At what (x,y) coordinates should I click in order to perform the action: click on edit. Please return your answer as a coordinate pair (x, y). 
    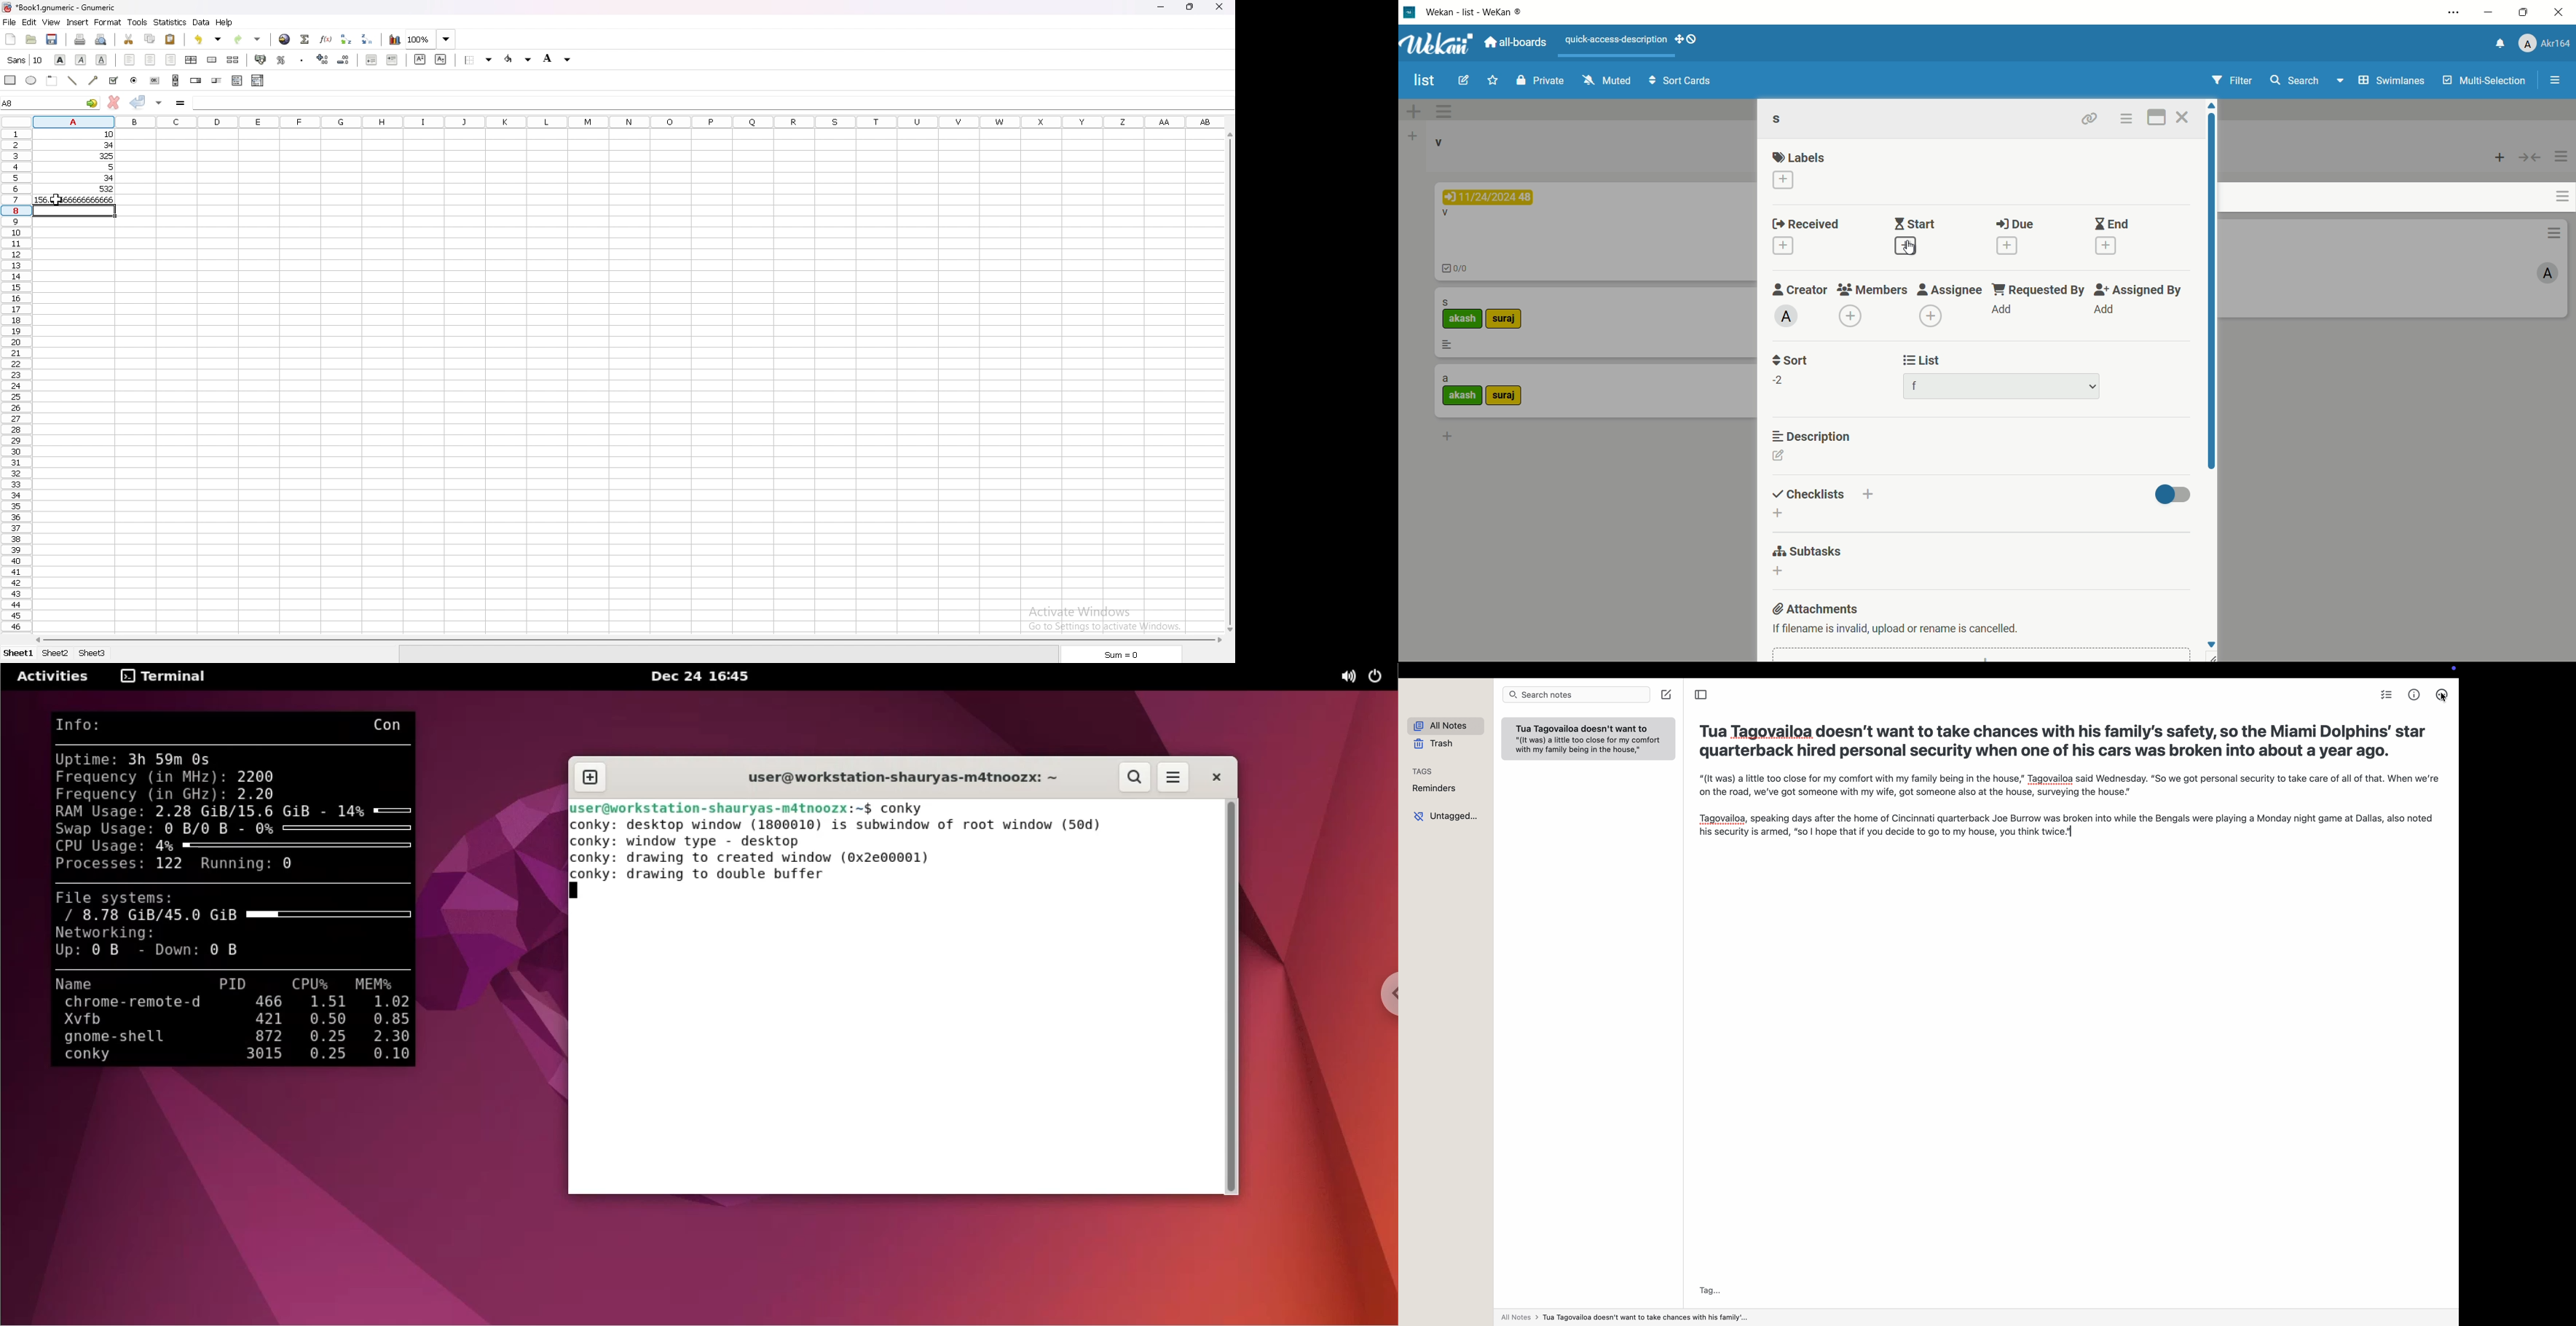
    Looking at the image, I should click on (1463, 80).